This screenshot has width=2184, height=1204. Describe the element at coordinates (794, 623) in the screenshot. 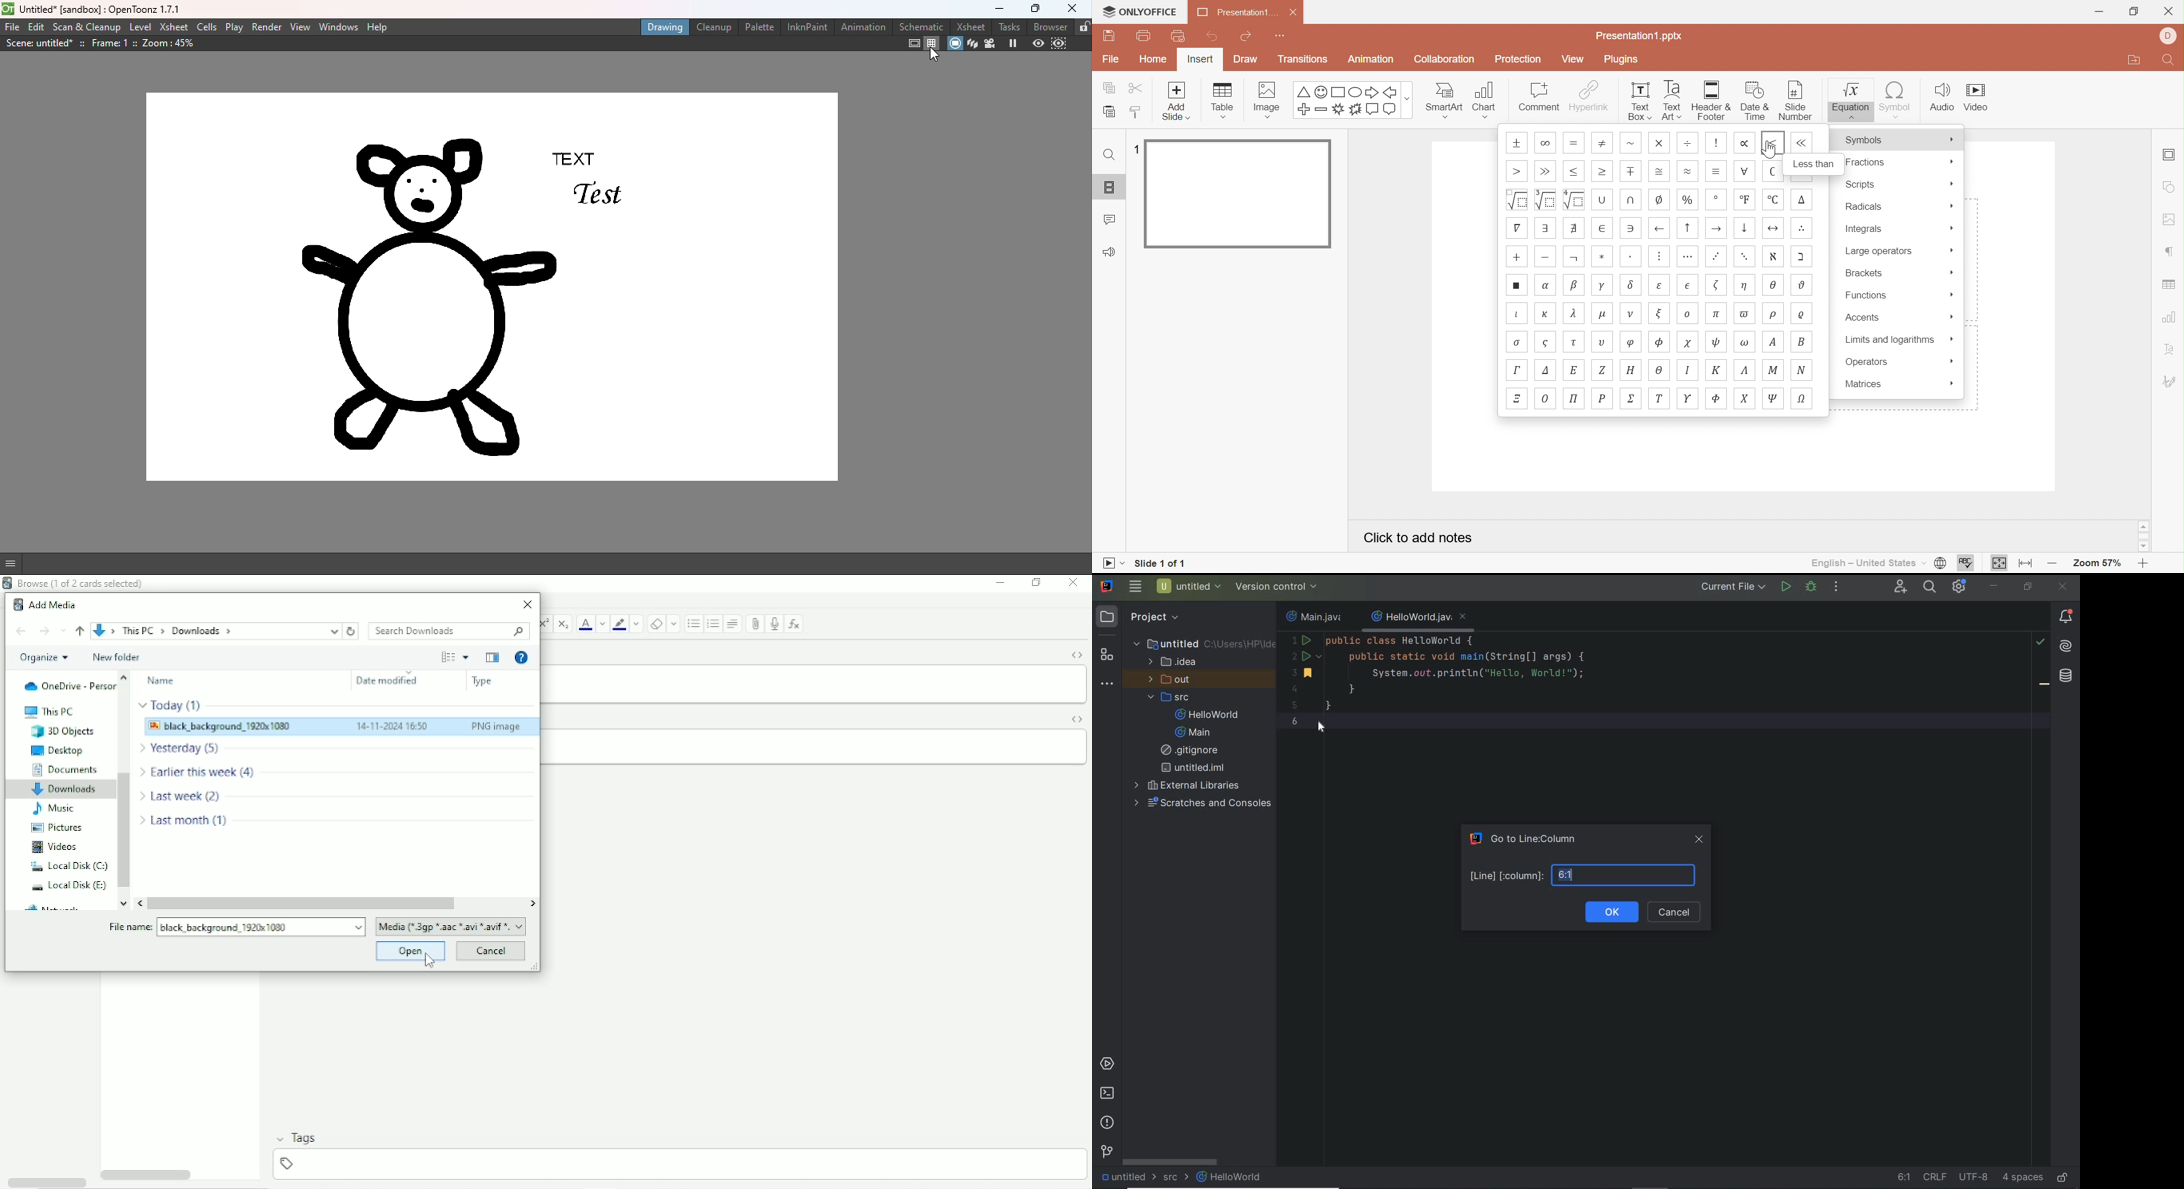

I see `Equations` at that location.